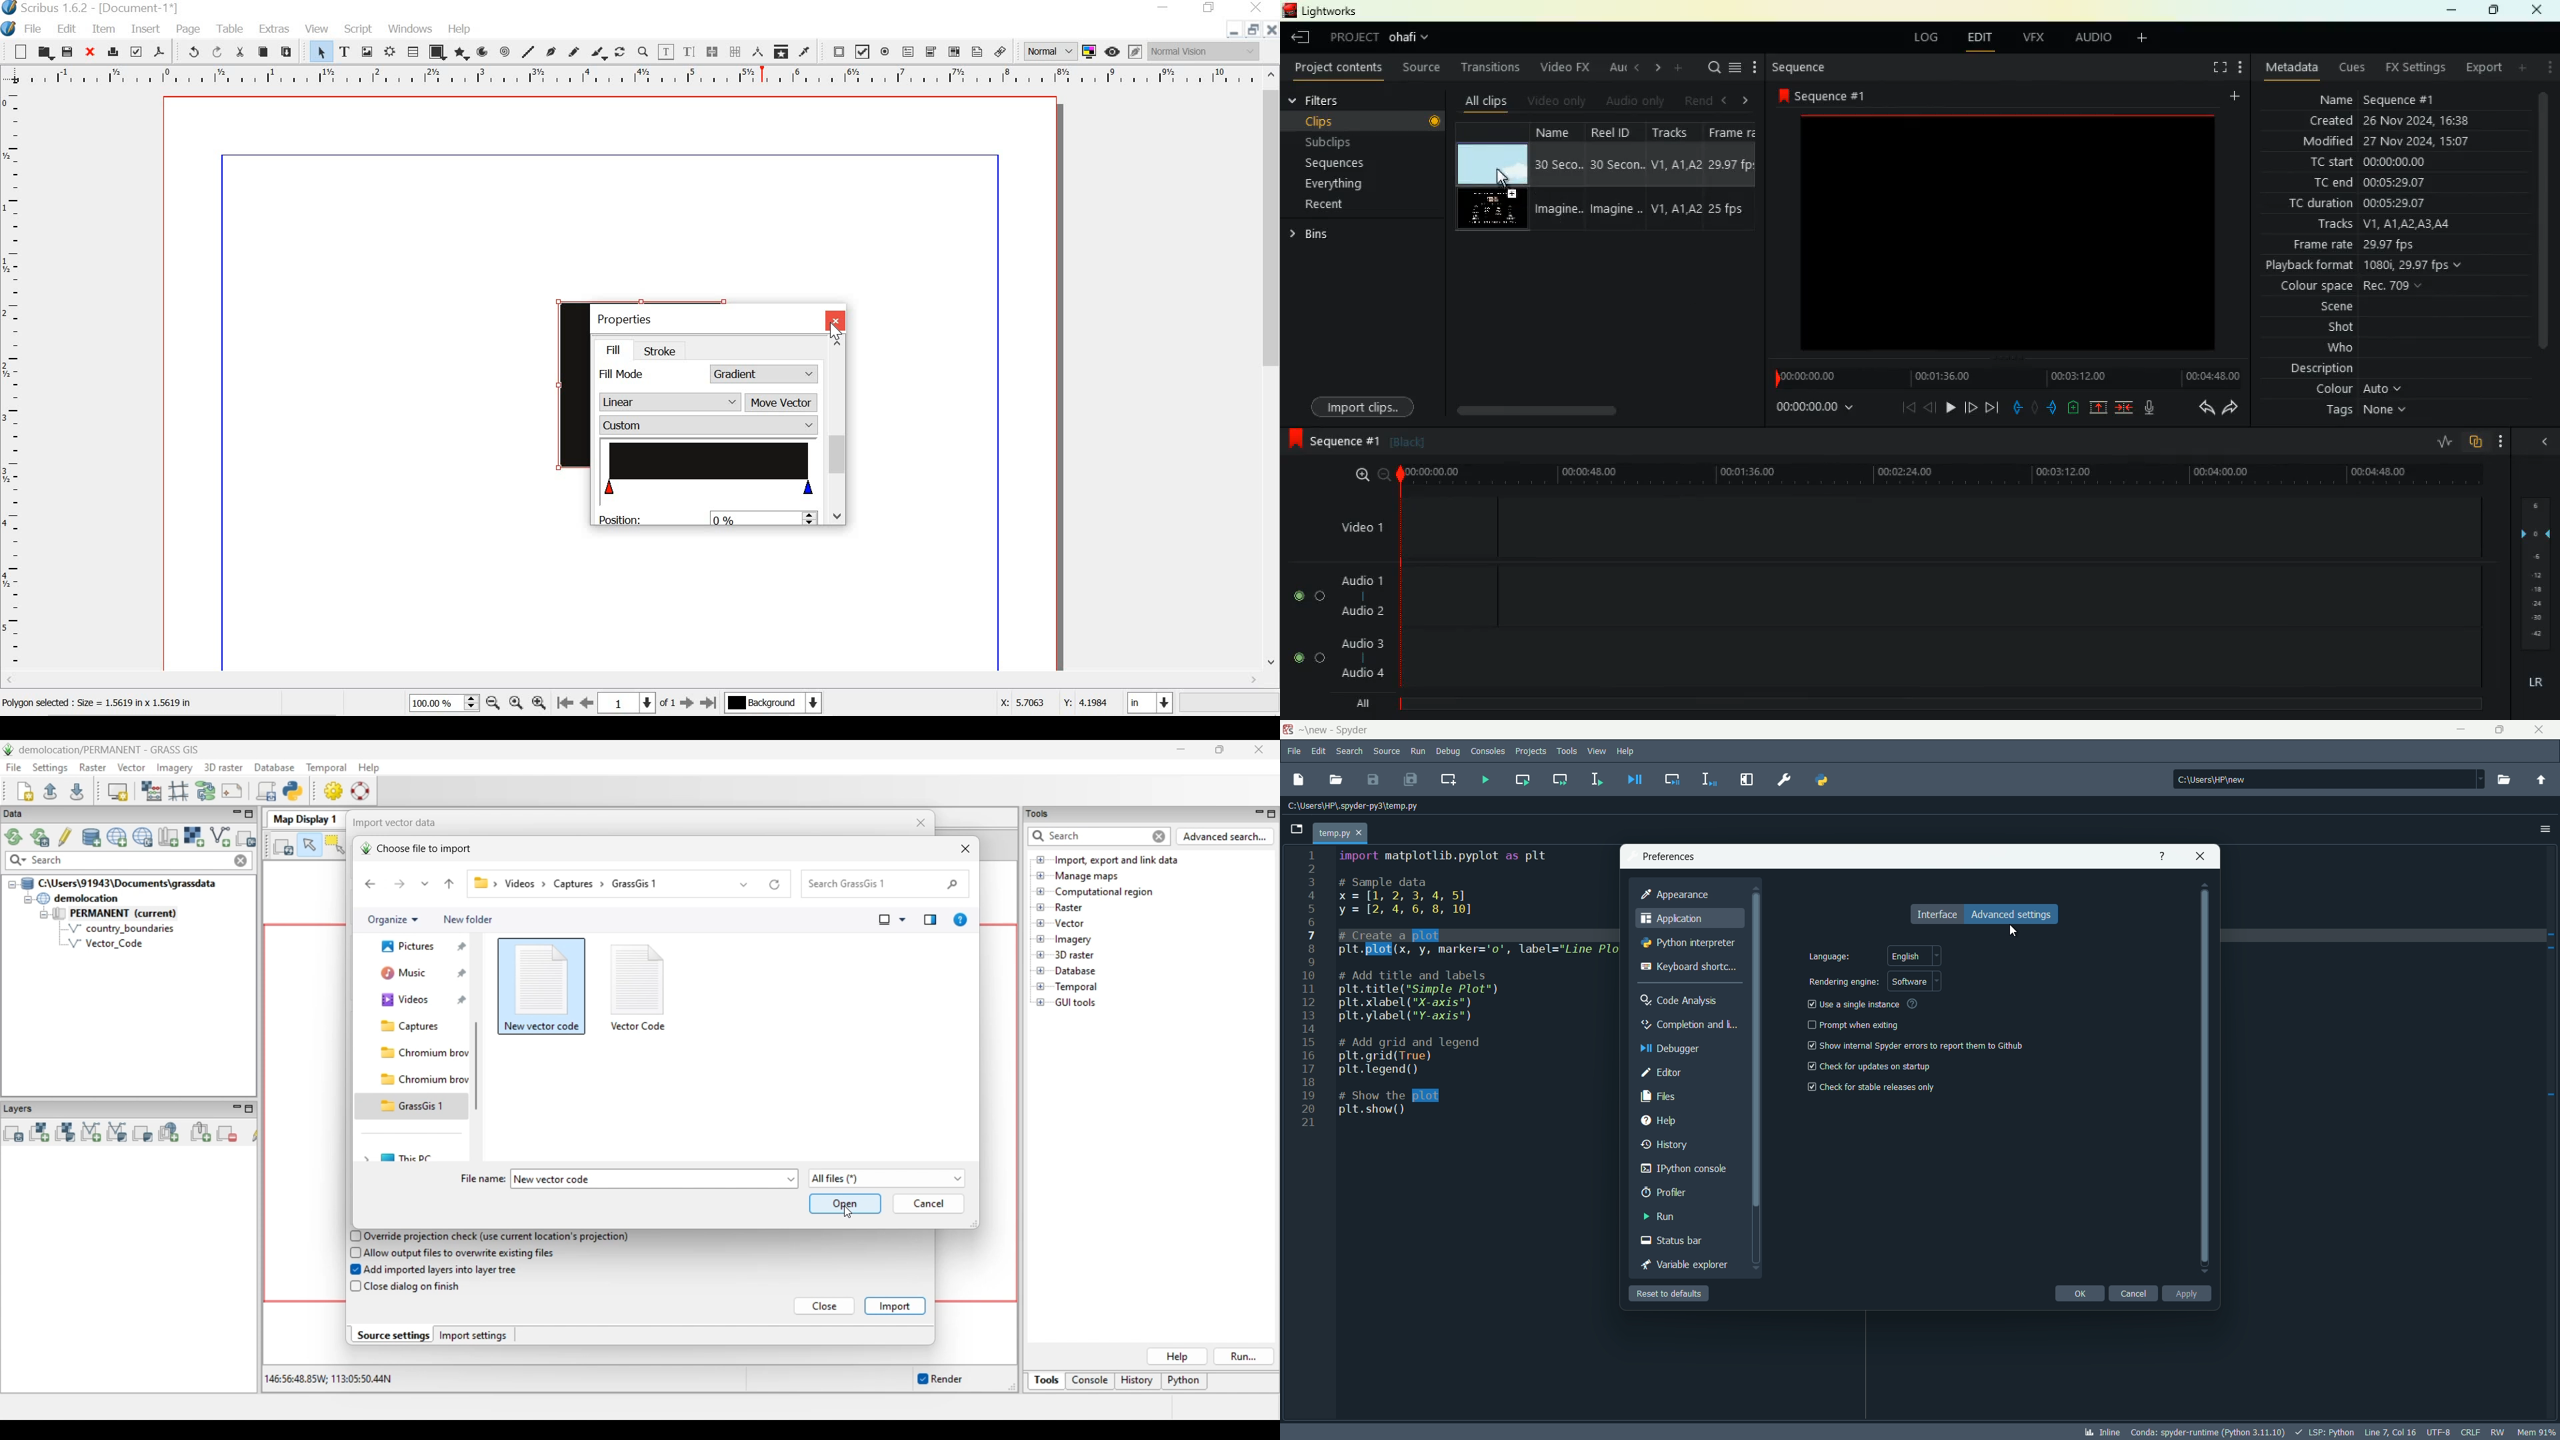 This screenshot has height=1456, width=2576. What do you see at coordinates (2338, 101) in the screenshot?
I see `name` at bounding box center [2338, 101].